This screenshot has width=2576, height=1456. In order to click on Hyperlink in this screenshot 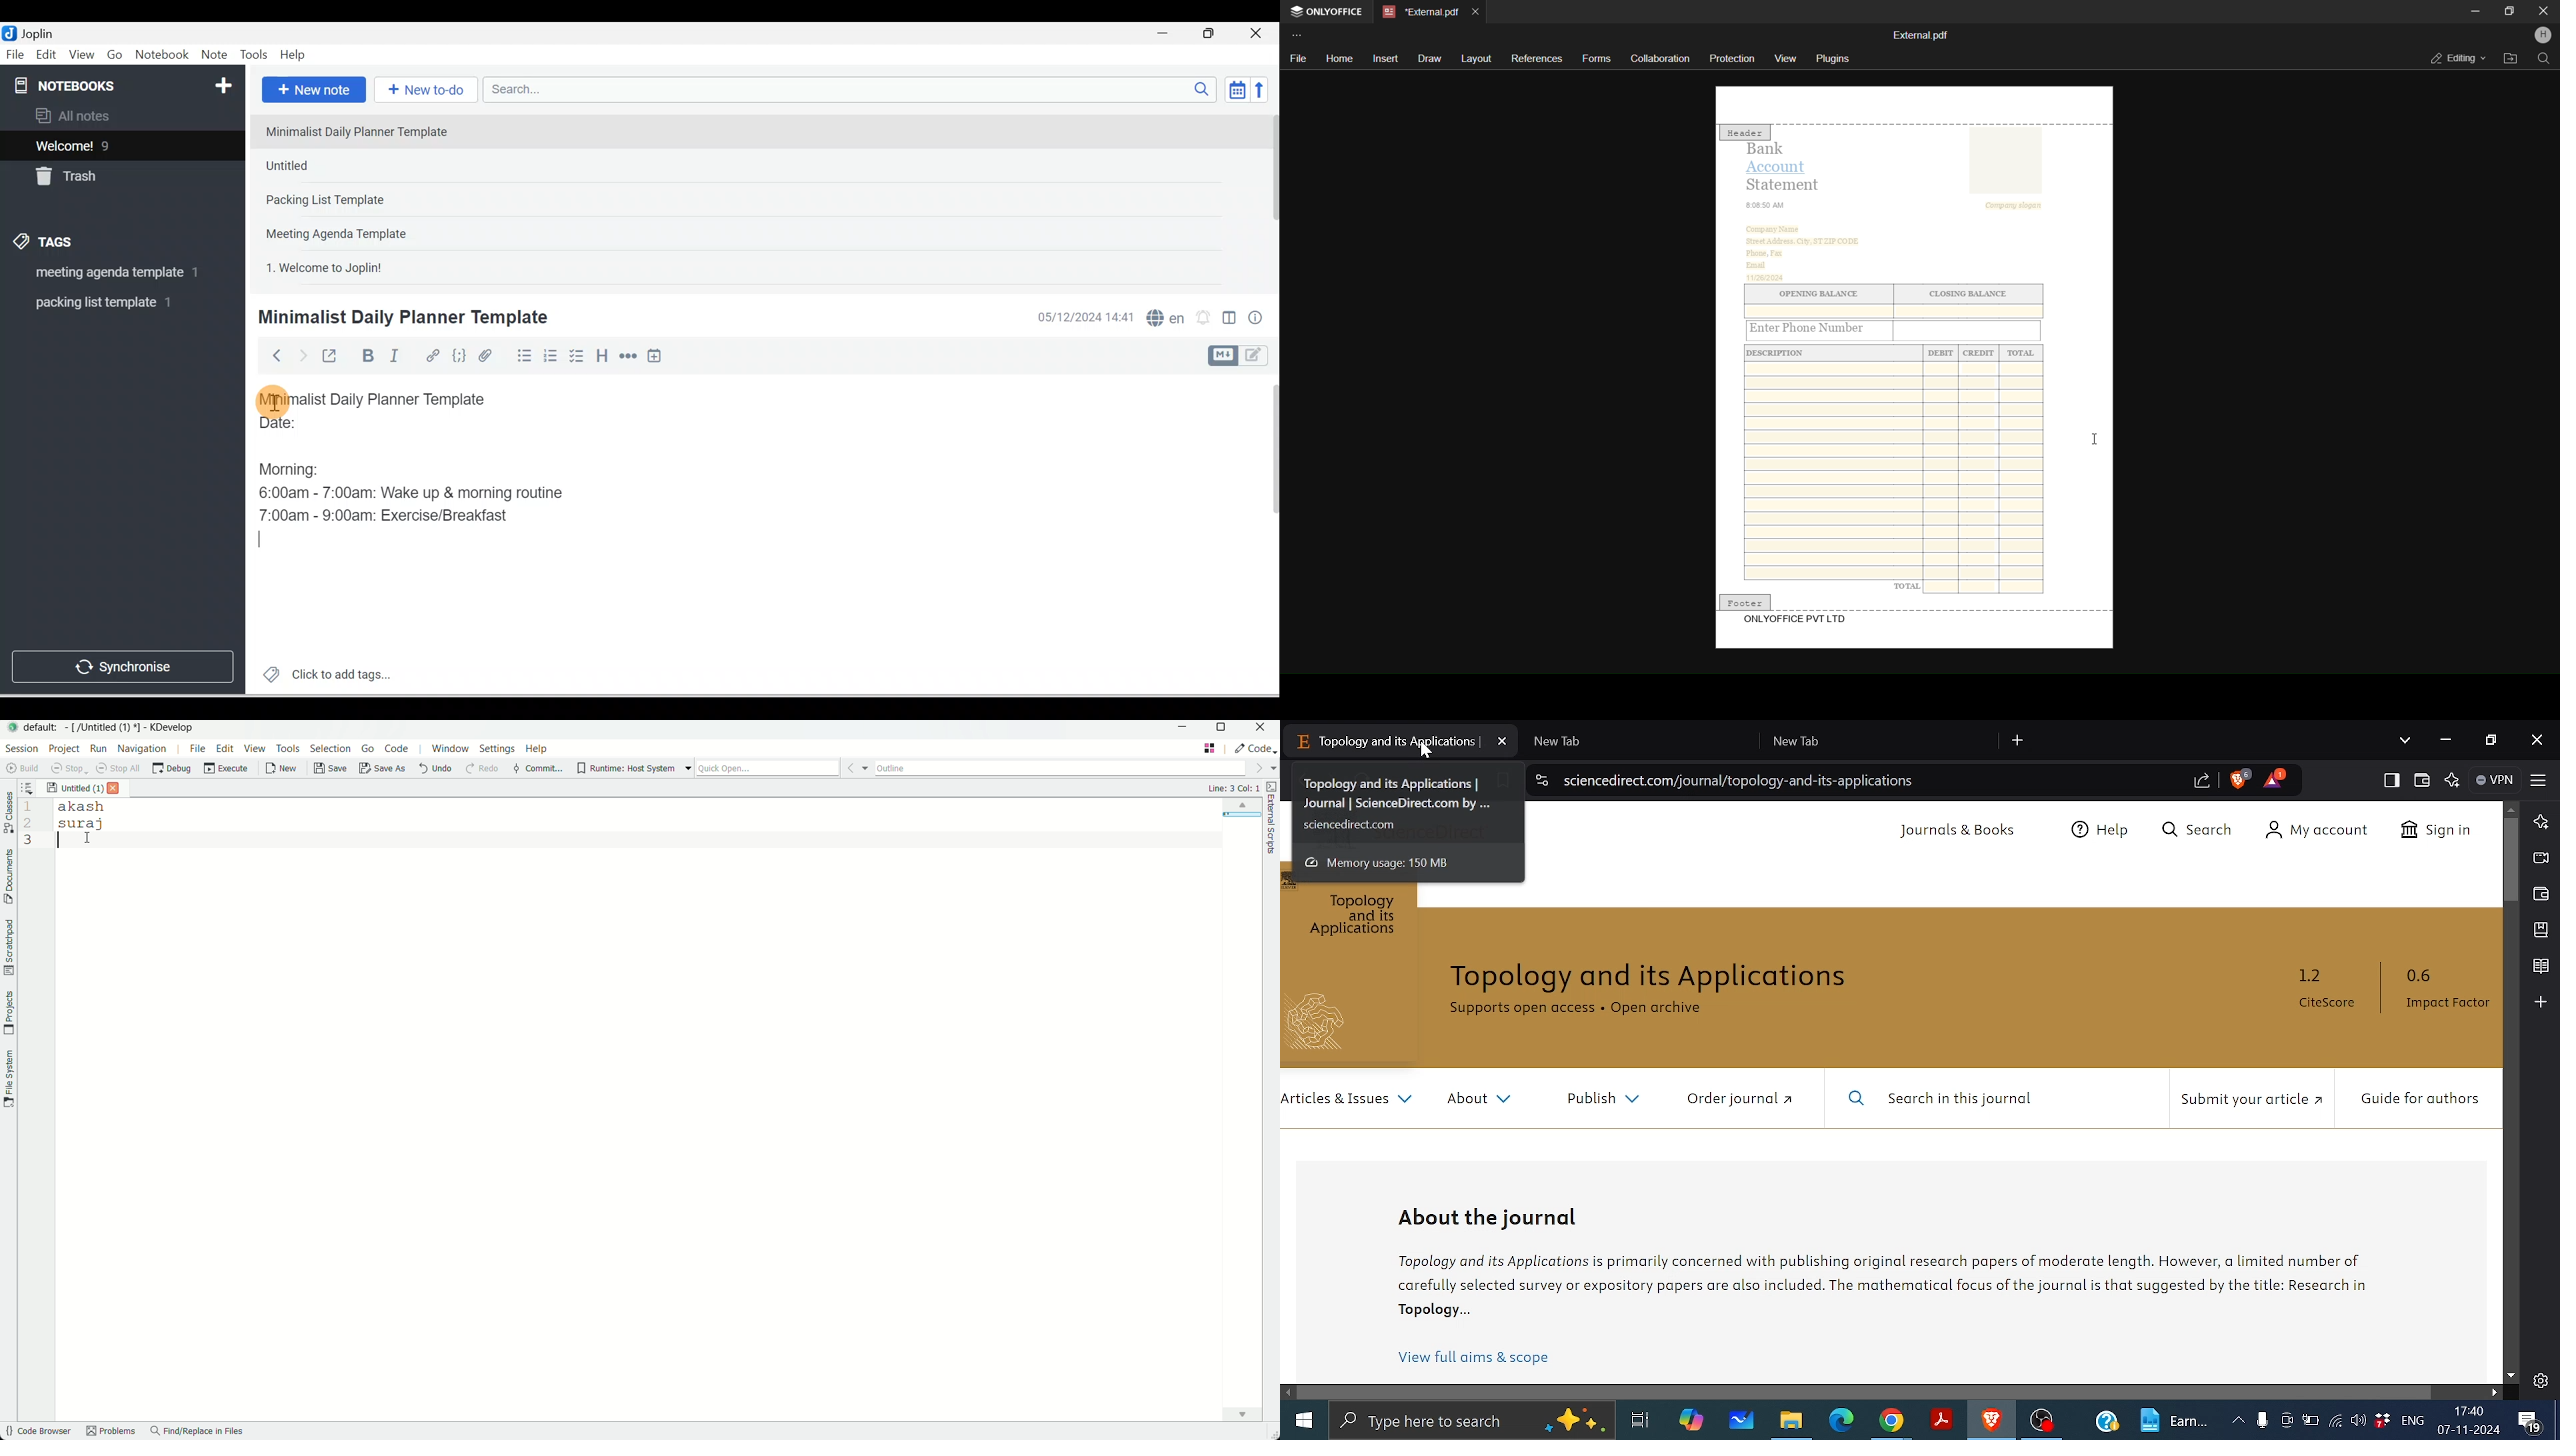, I will do `click(431, 357)`.